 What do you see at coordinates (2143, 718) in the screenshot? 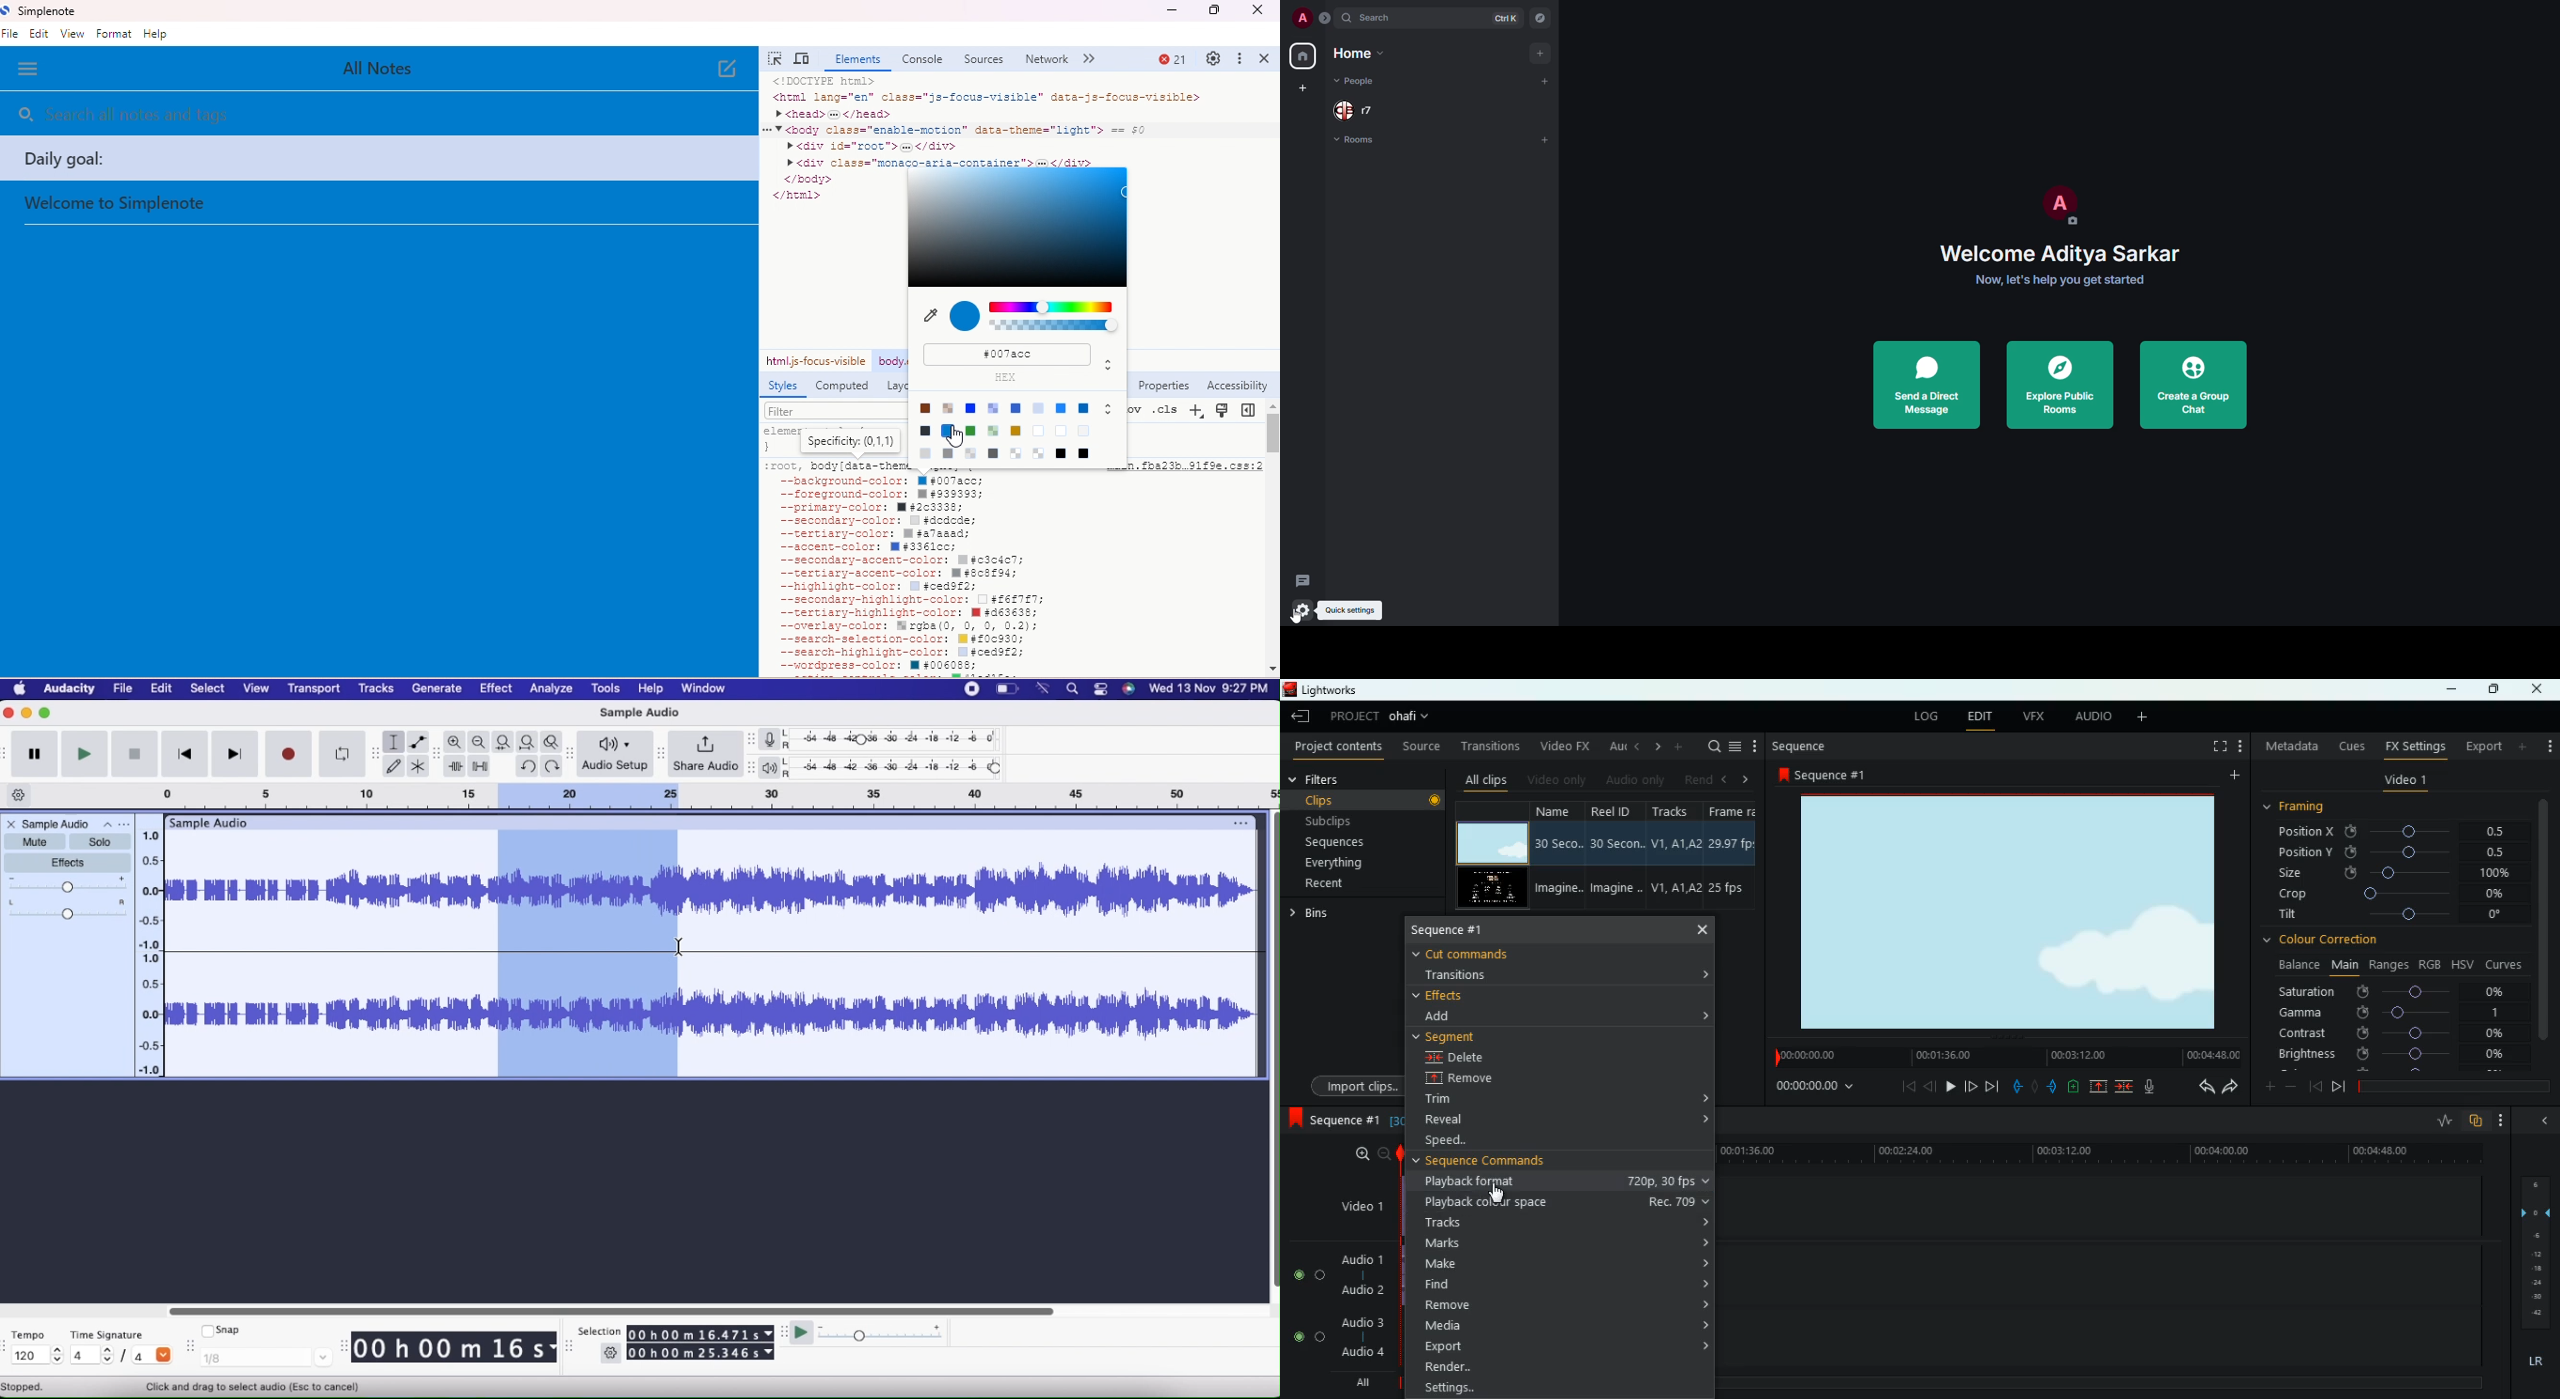
I see `add` at bounding box center [2143, 718].